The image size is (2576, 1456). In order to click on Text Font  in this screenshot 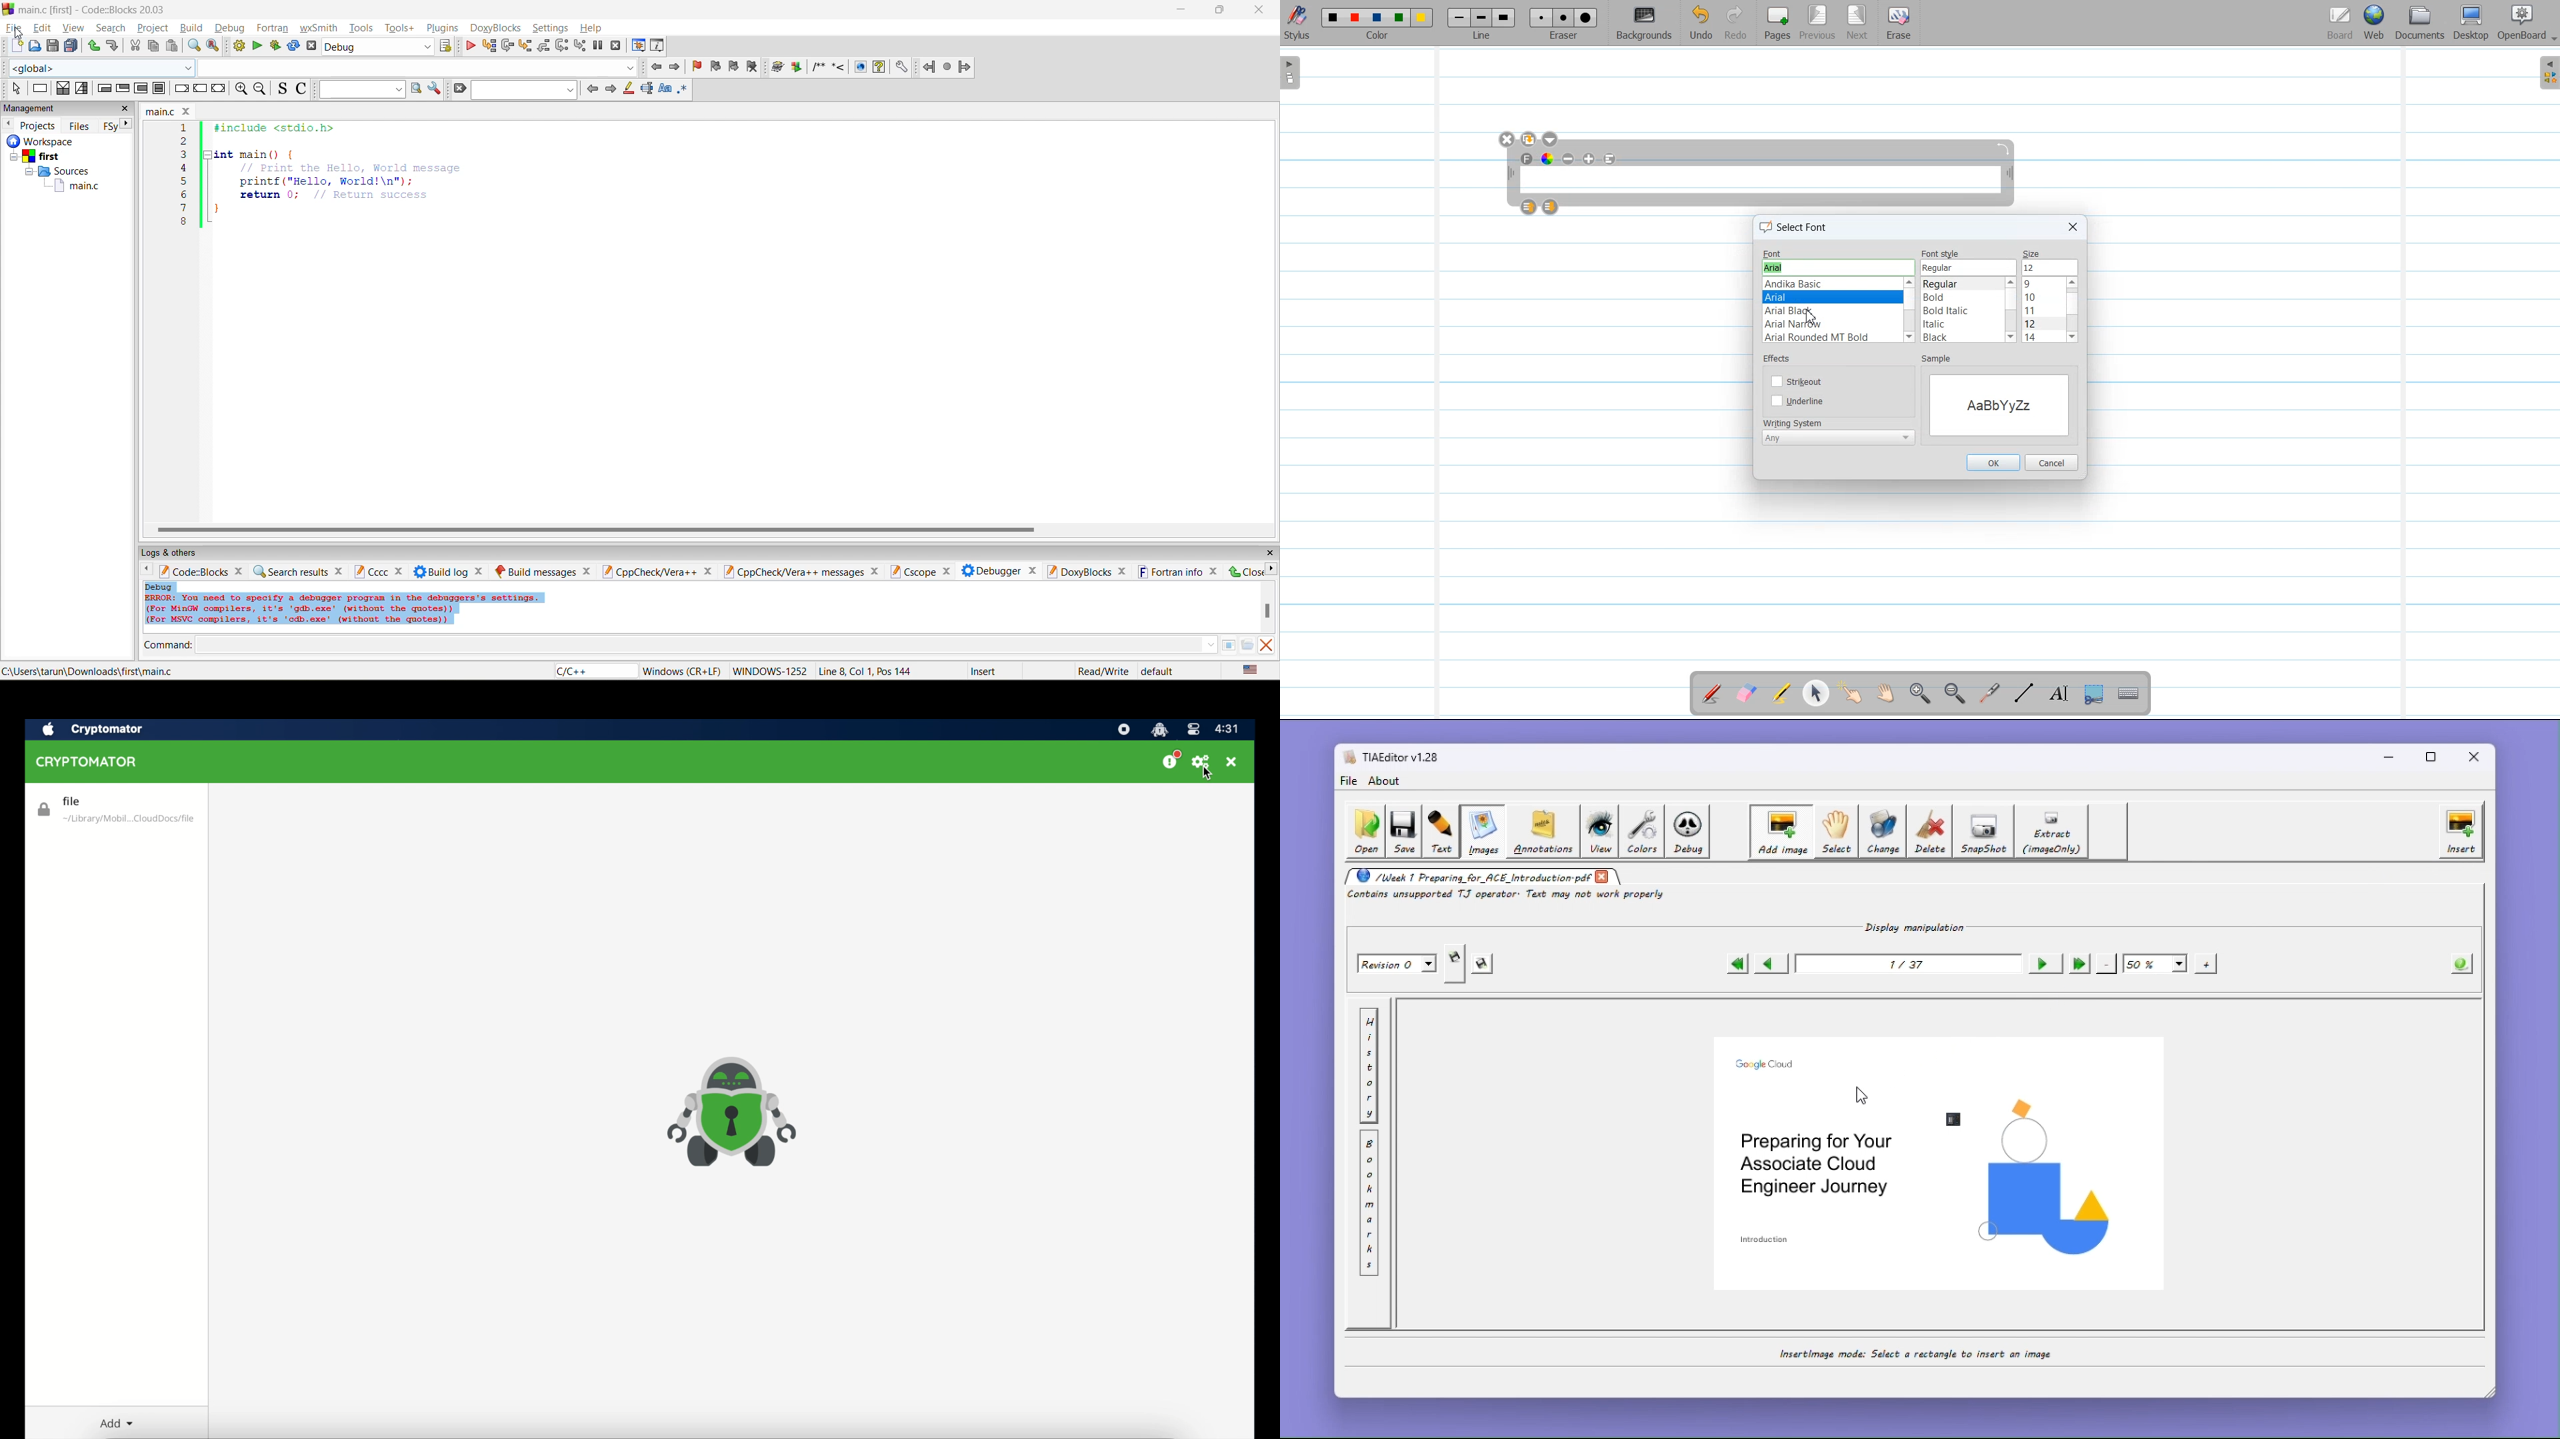, I will do `click(1528, 159)`.